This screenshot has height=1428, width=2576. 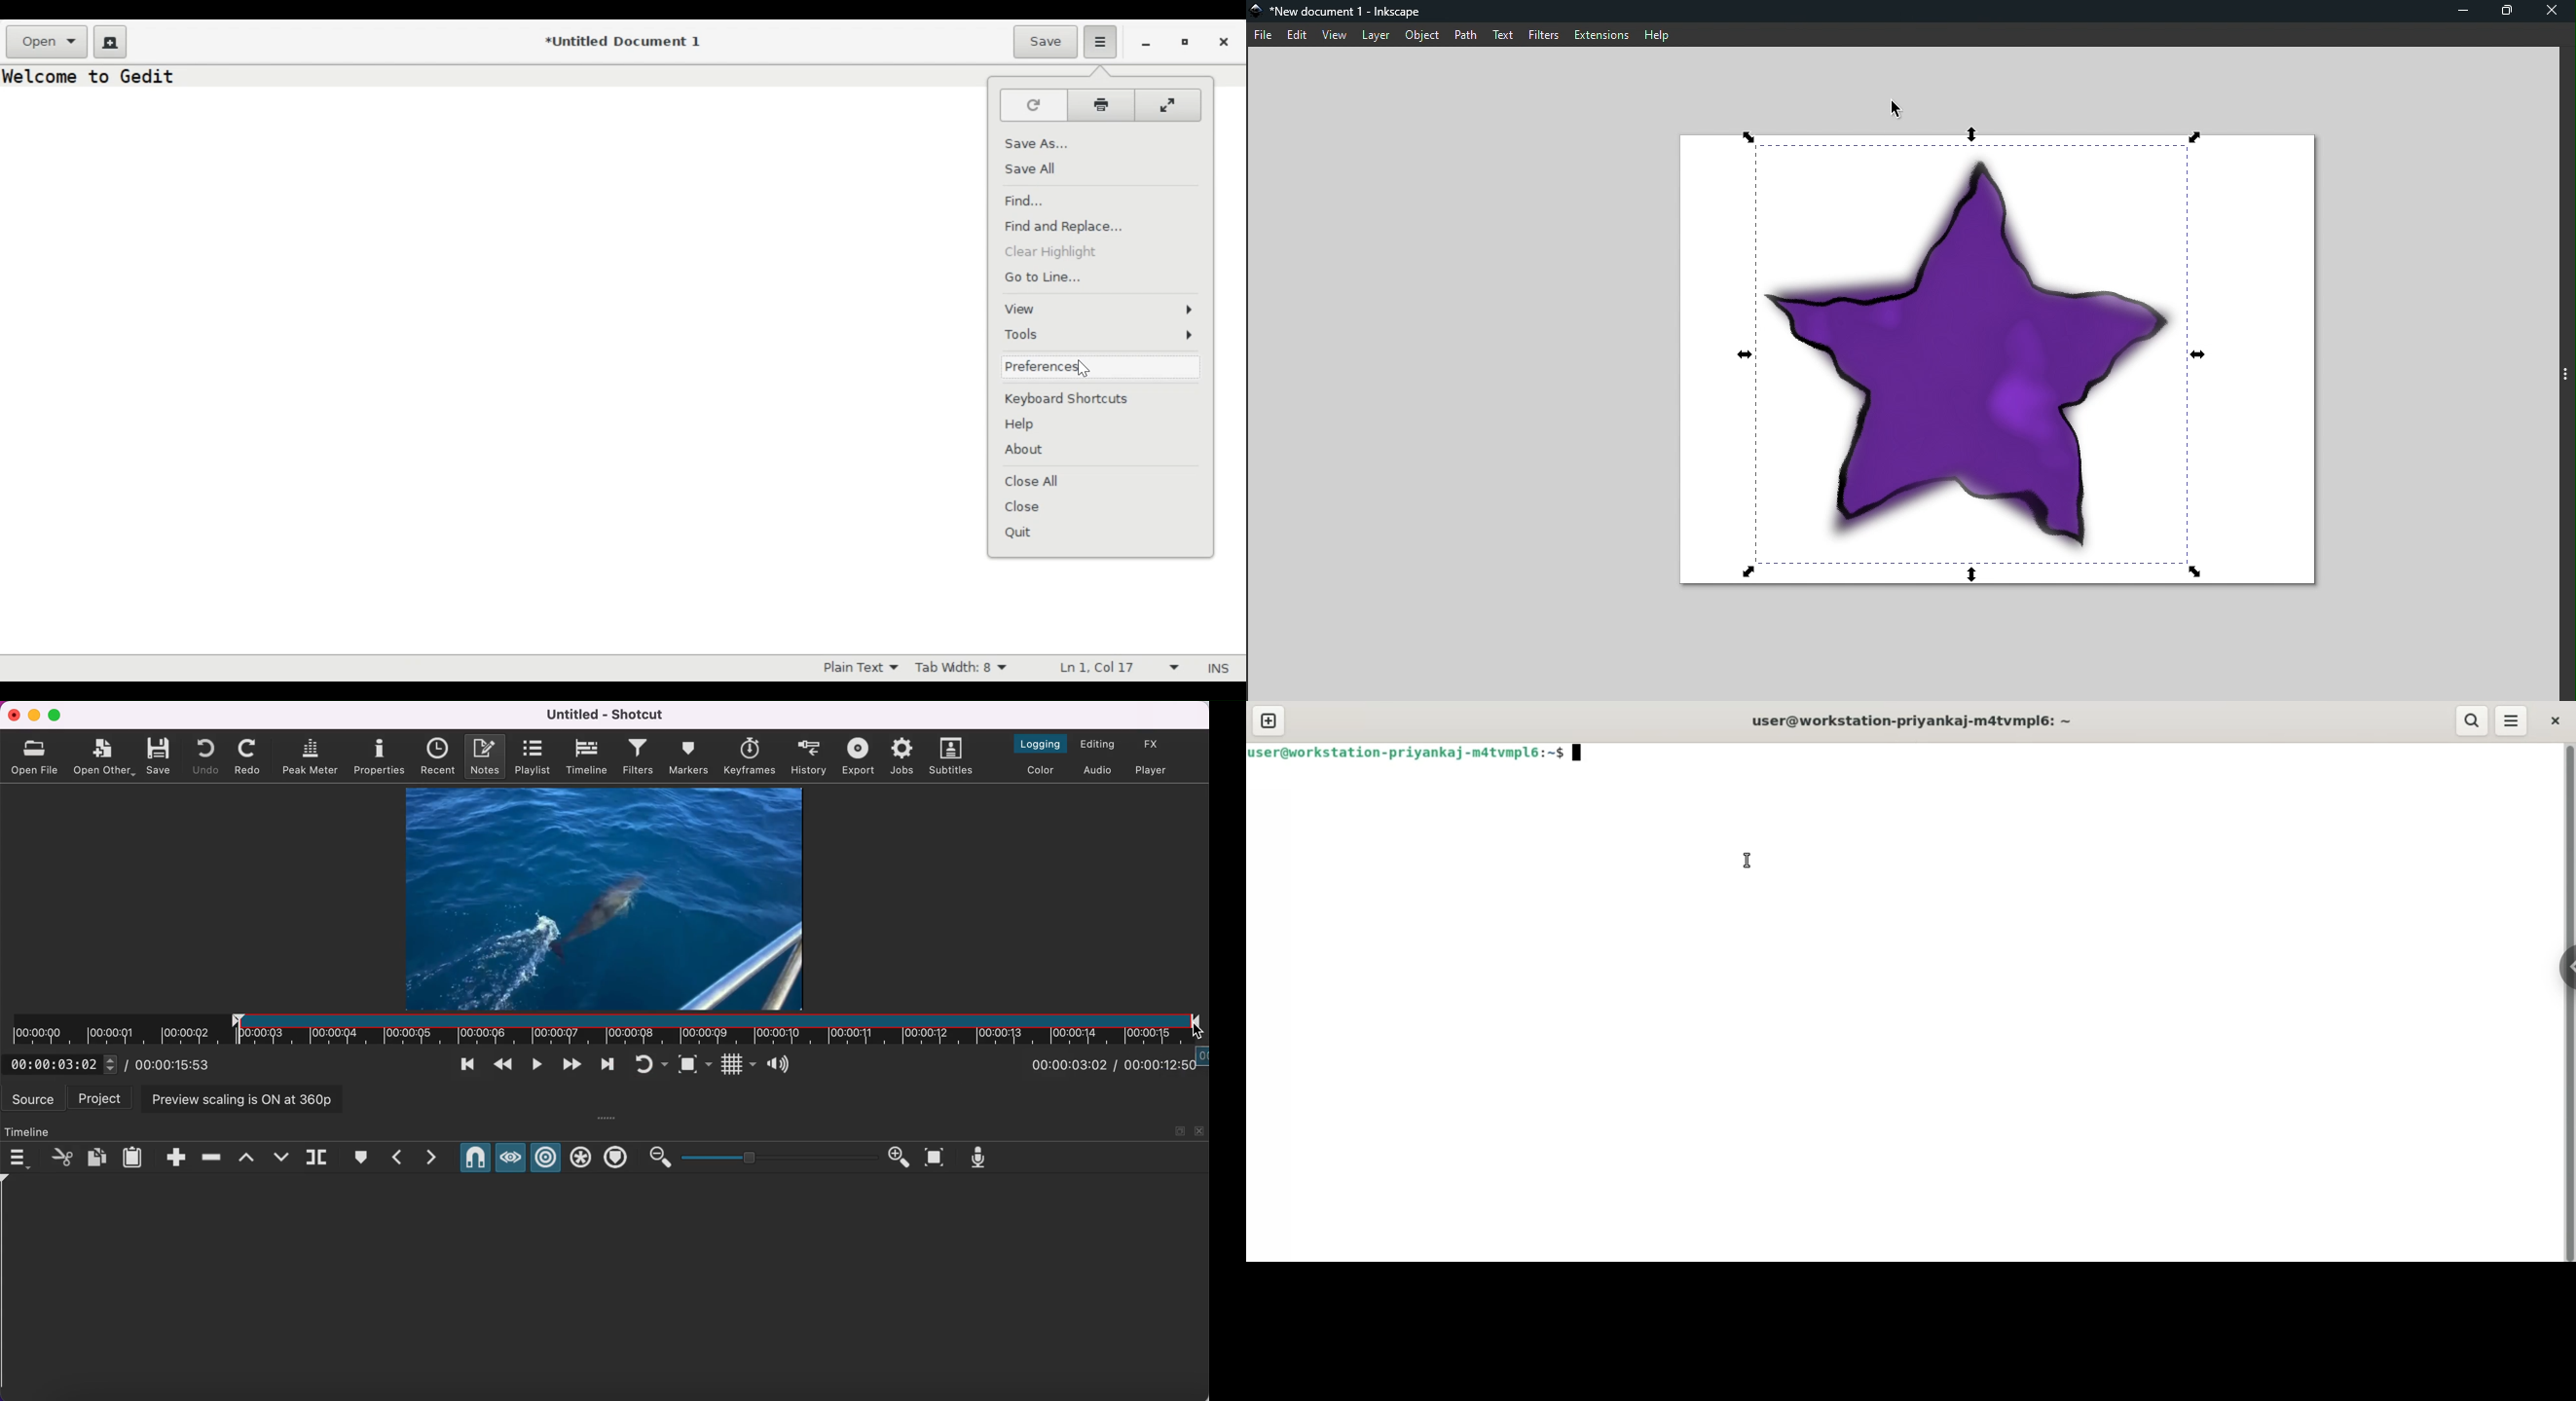 What do you see at coordinates (105, 758) in the screenshot?
I see `open other` at bounding box center [105, 758].